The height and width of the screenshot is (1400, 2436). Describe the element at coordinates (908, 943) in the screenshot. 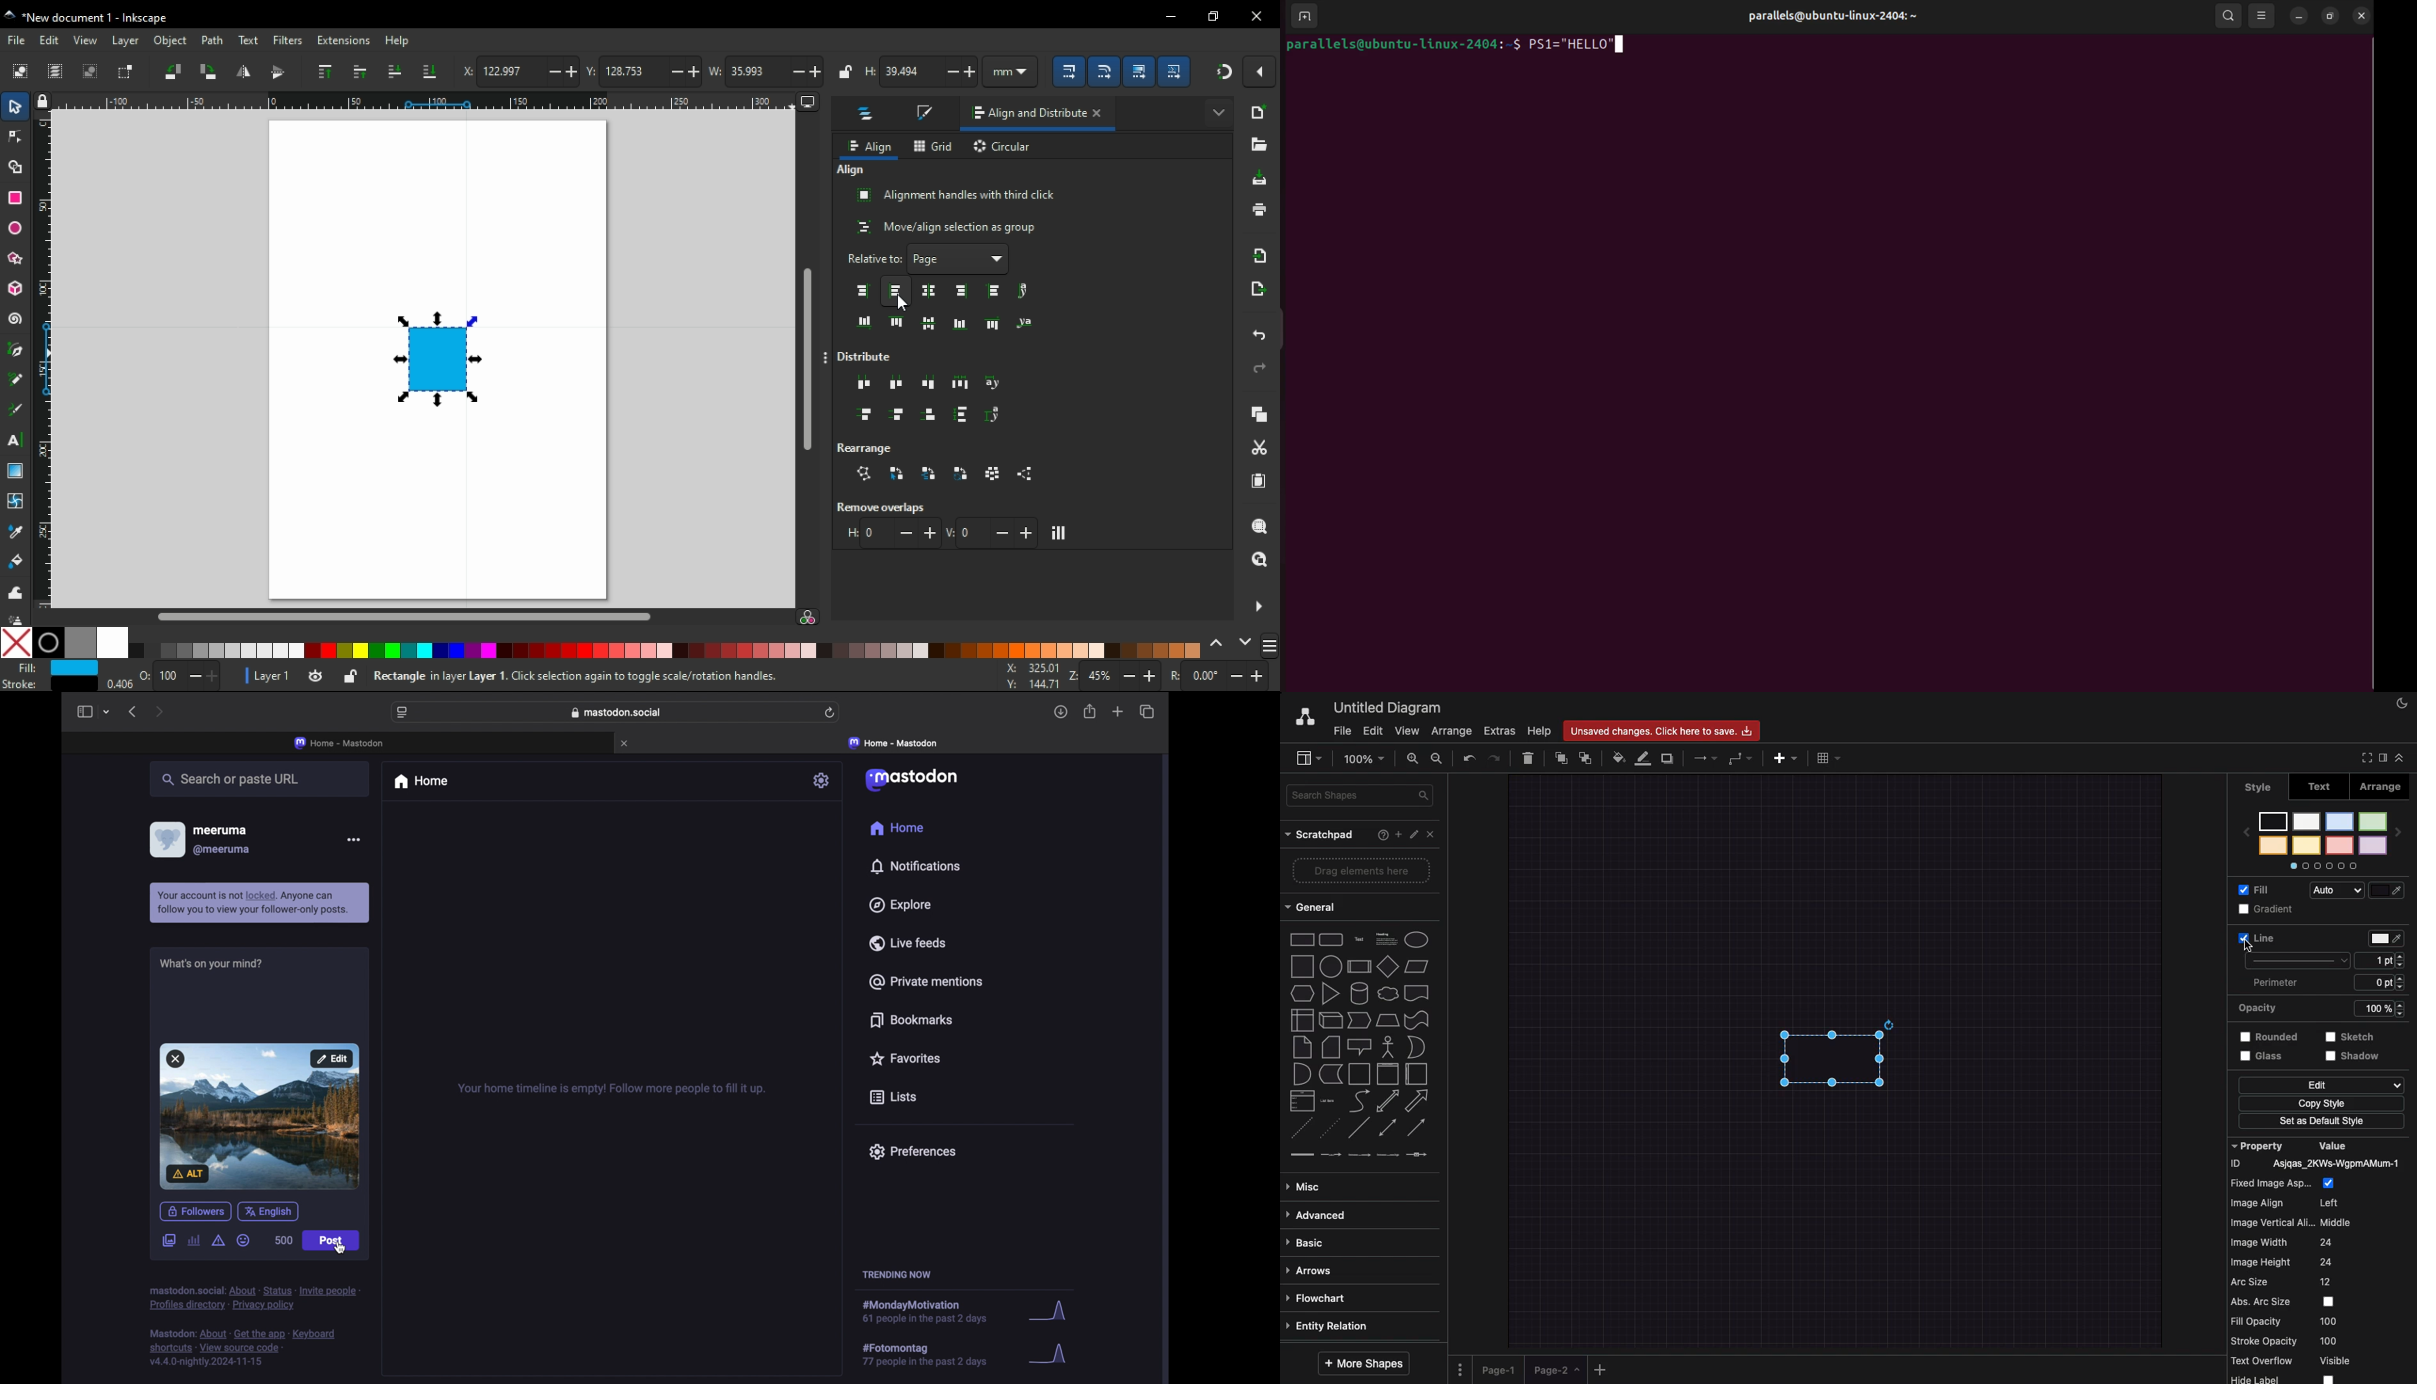

I see `live feeds` at that location.